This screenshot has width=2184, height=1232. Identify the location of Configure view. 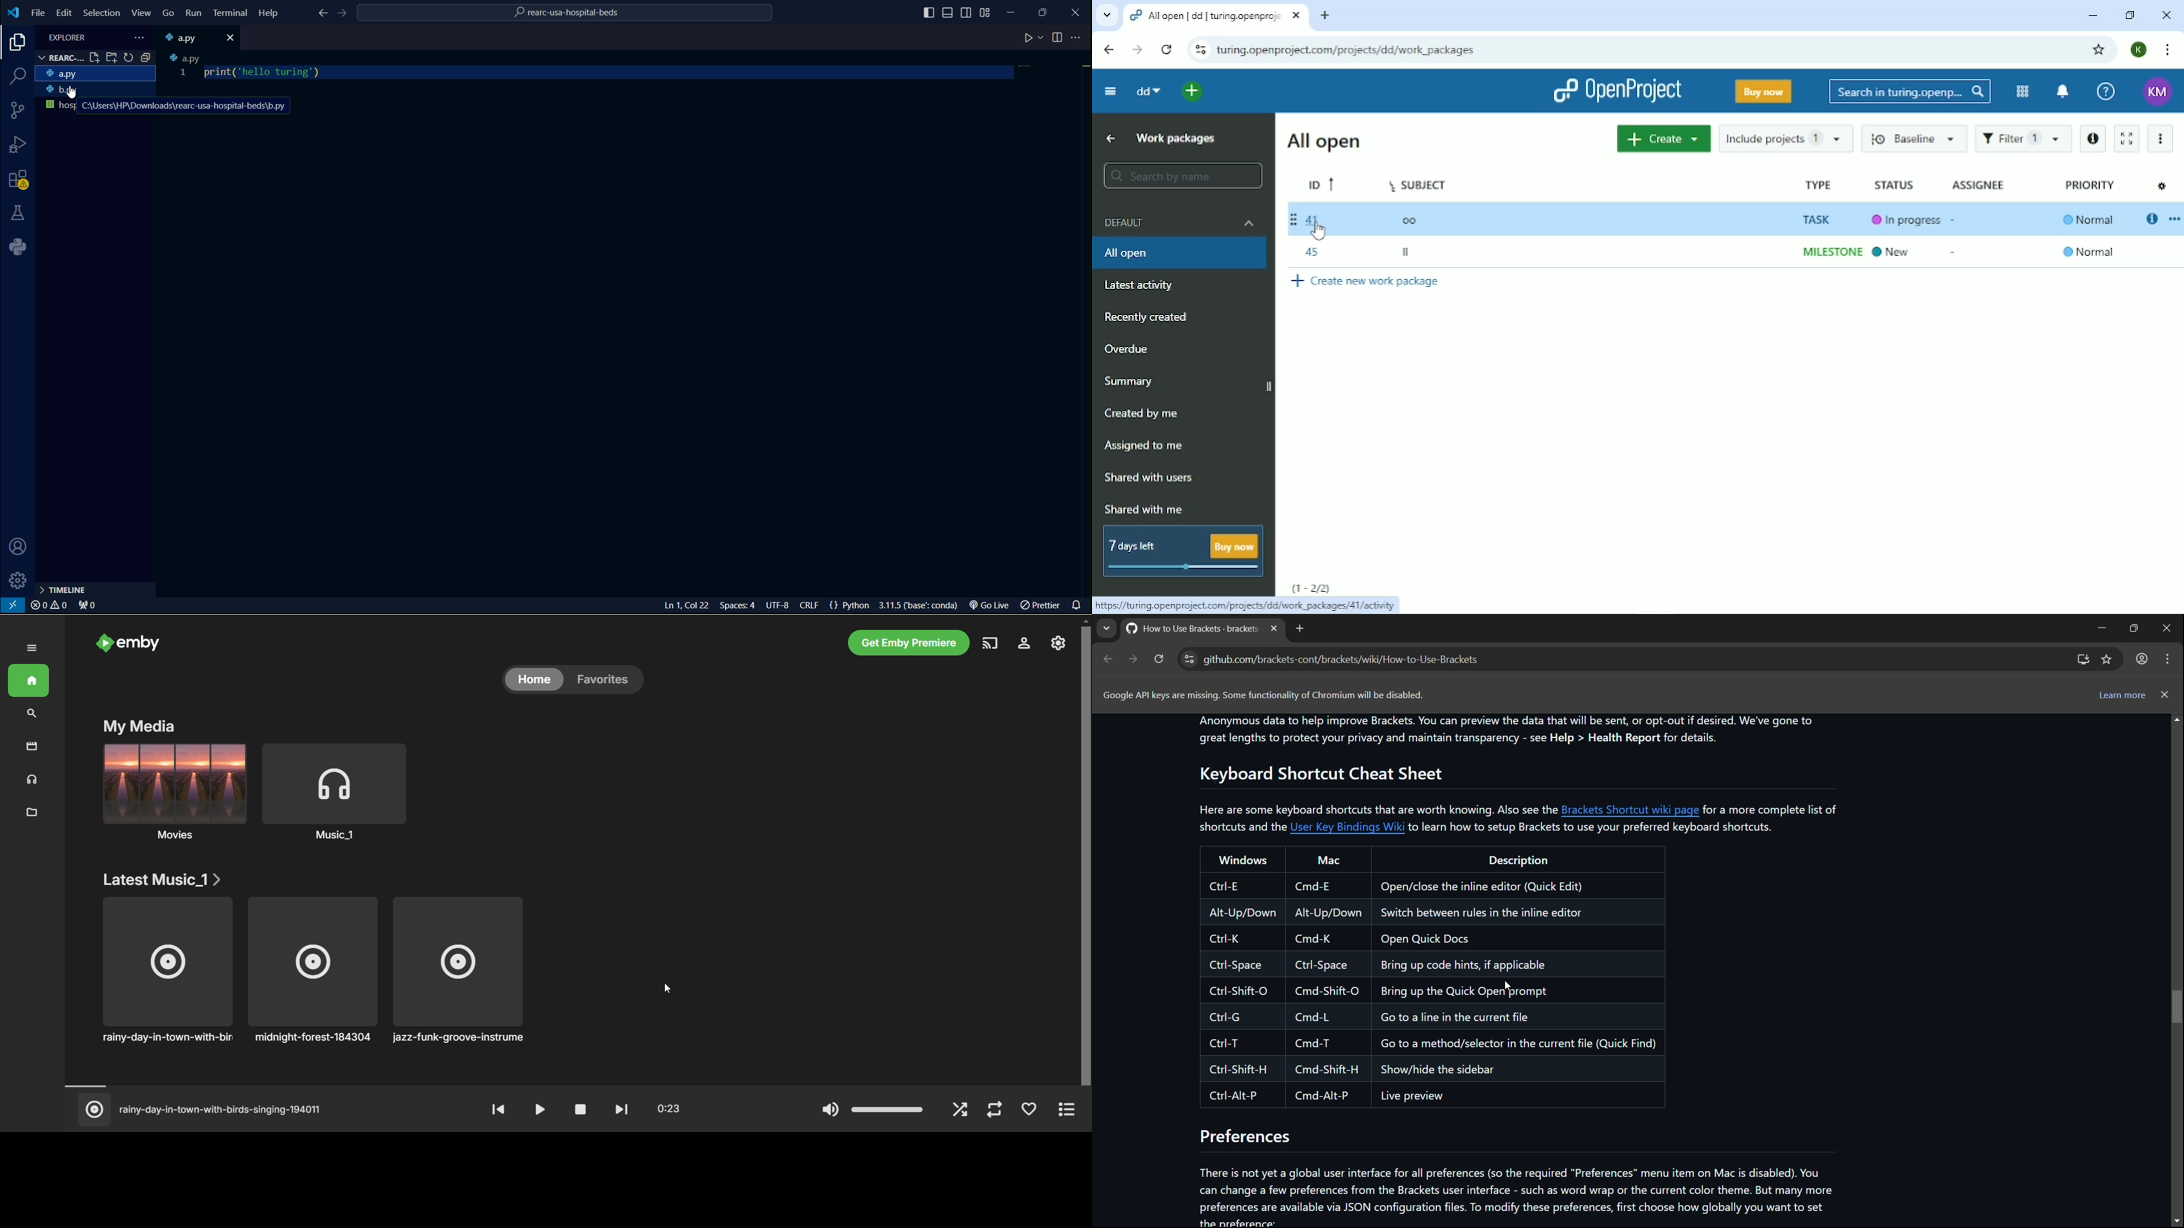
(2162, 186).